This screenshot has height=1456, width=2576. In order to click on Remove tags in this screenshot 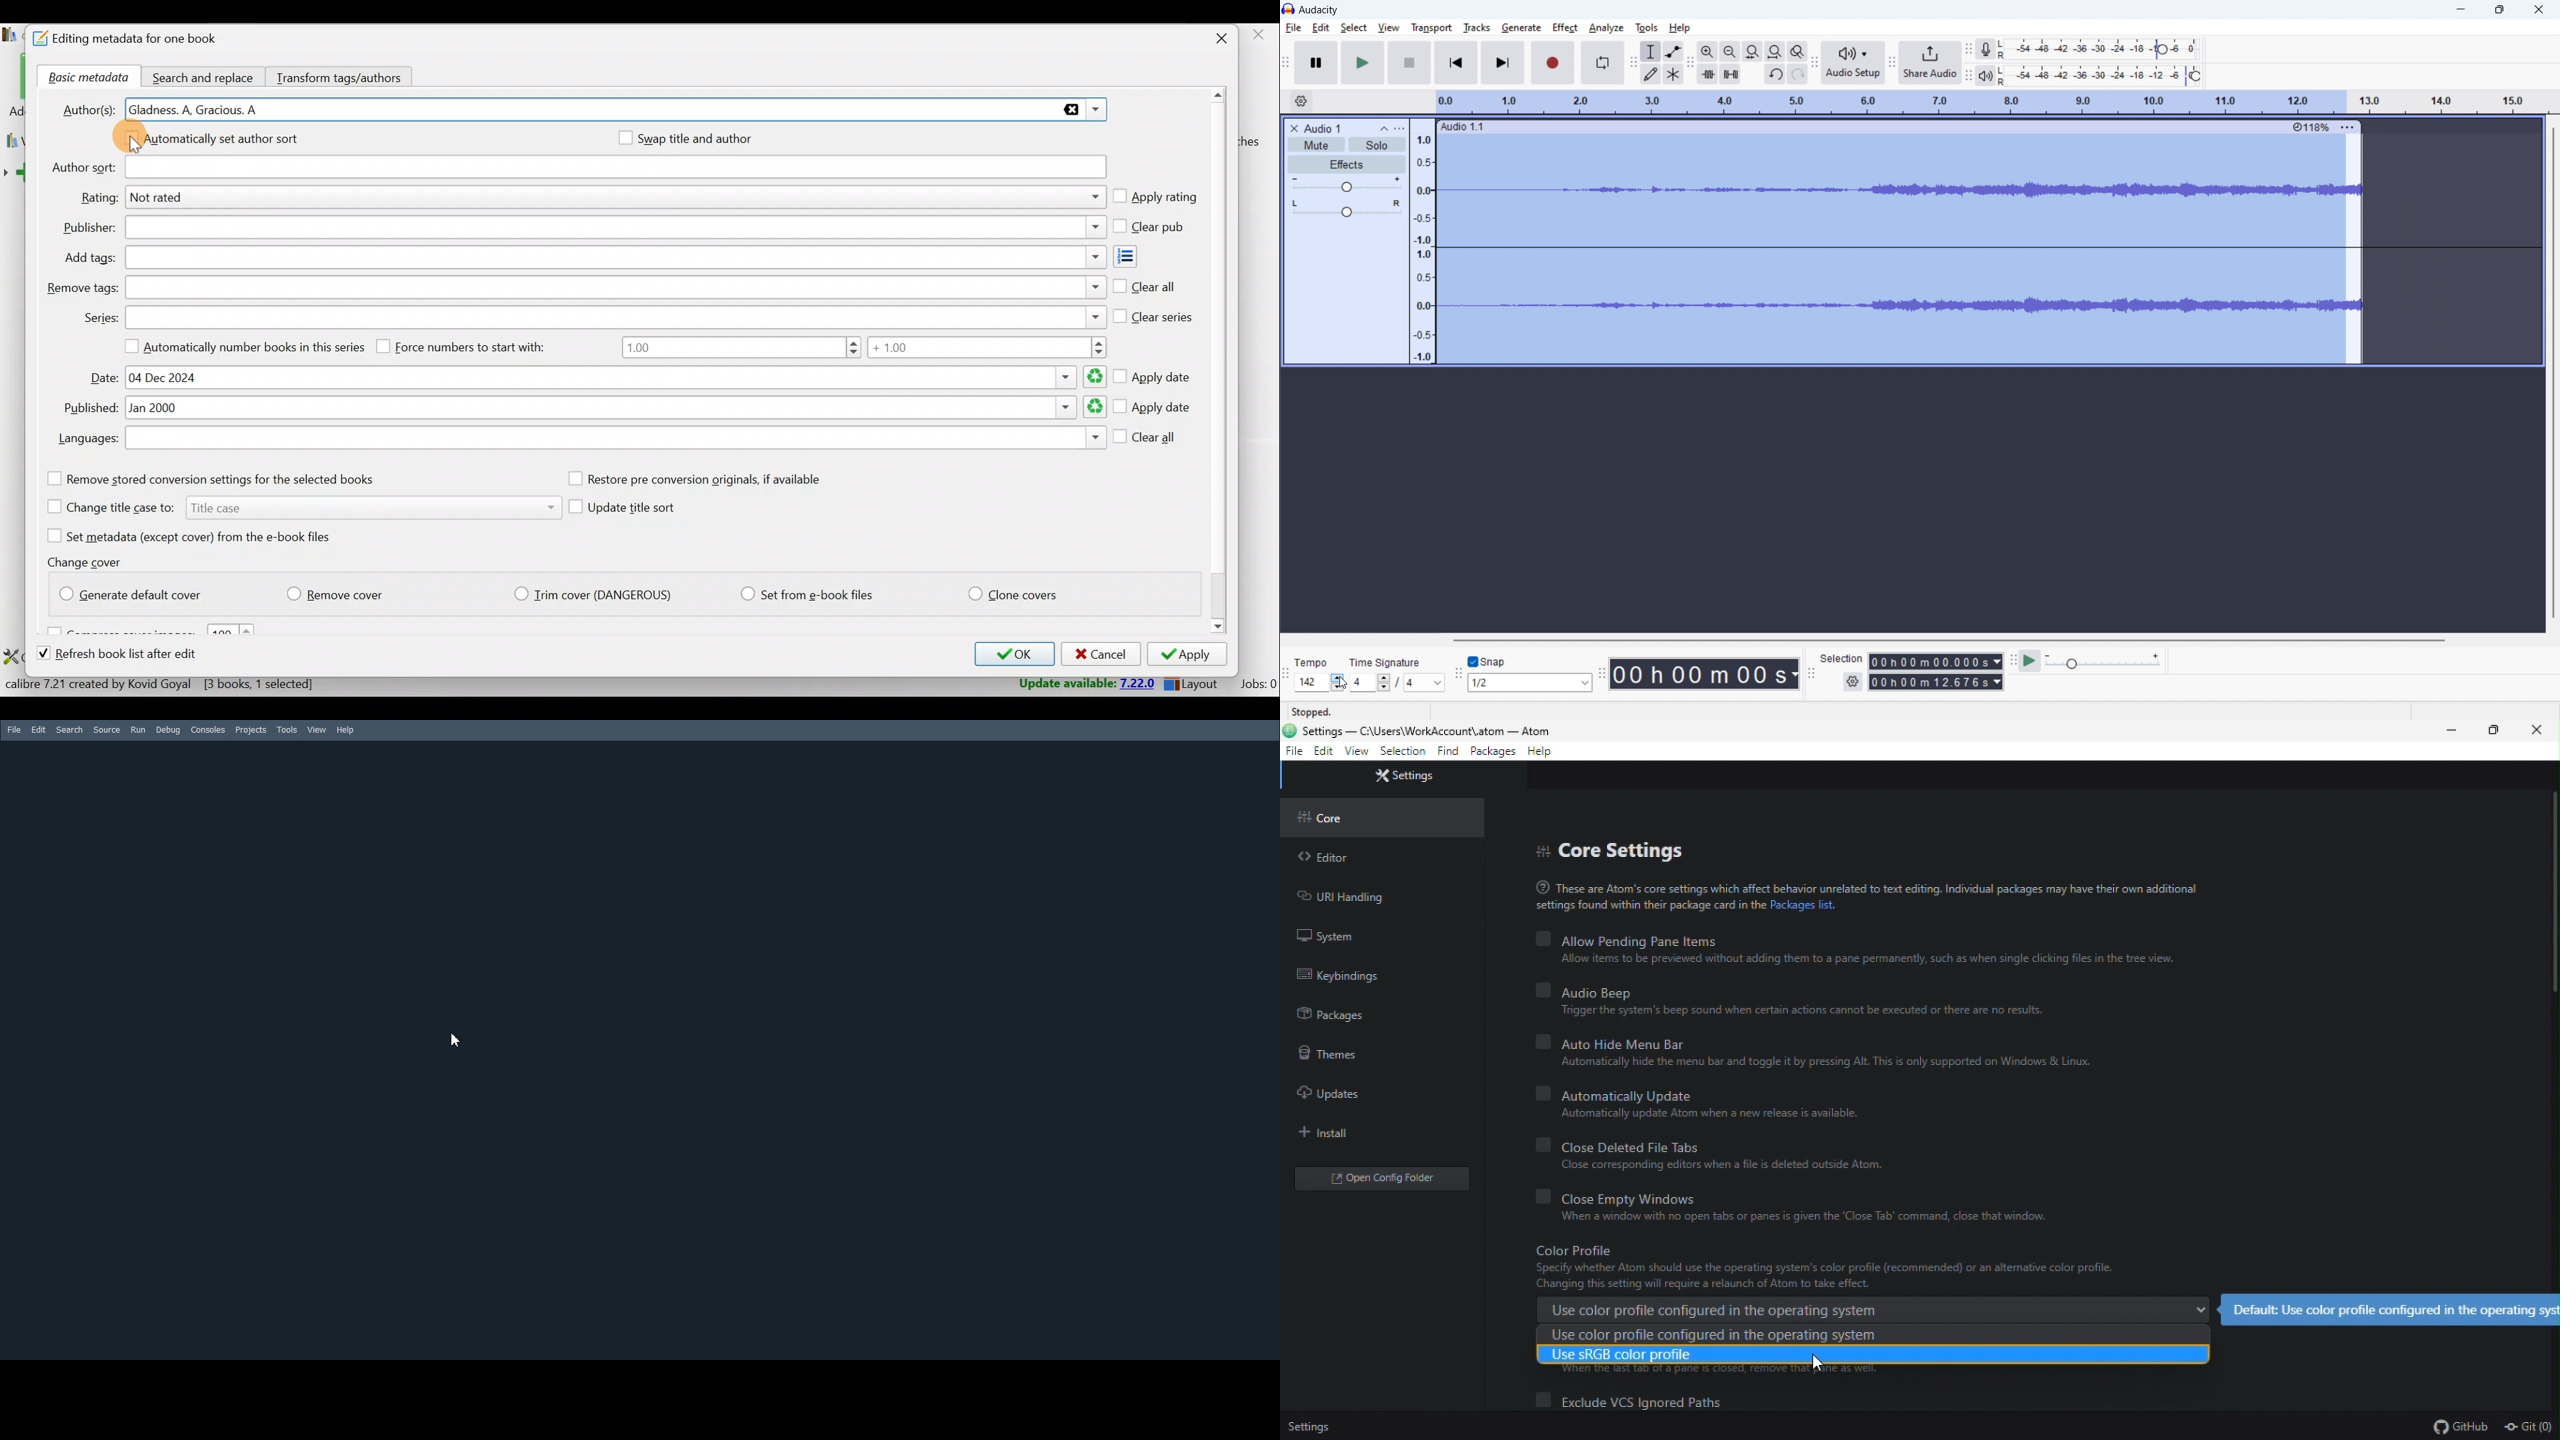, I will do `click(614, 287)`.